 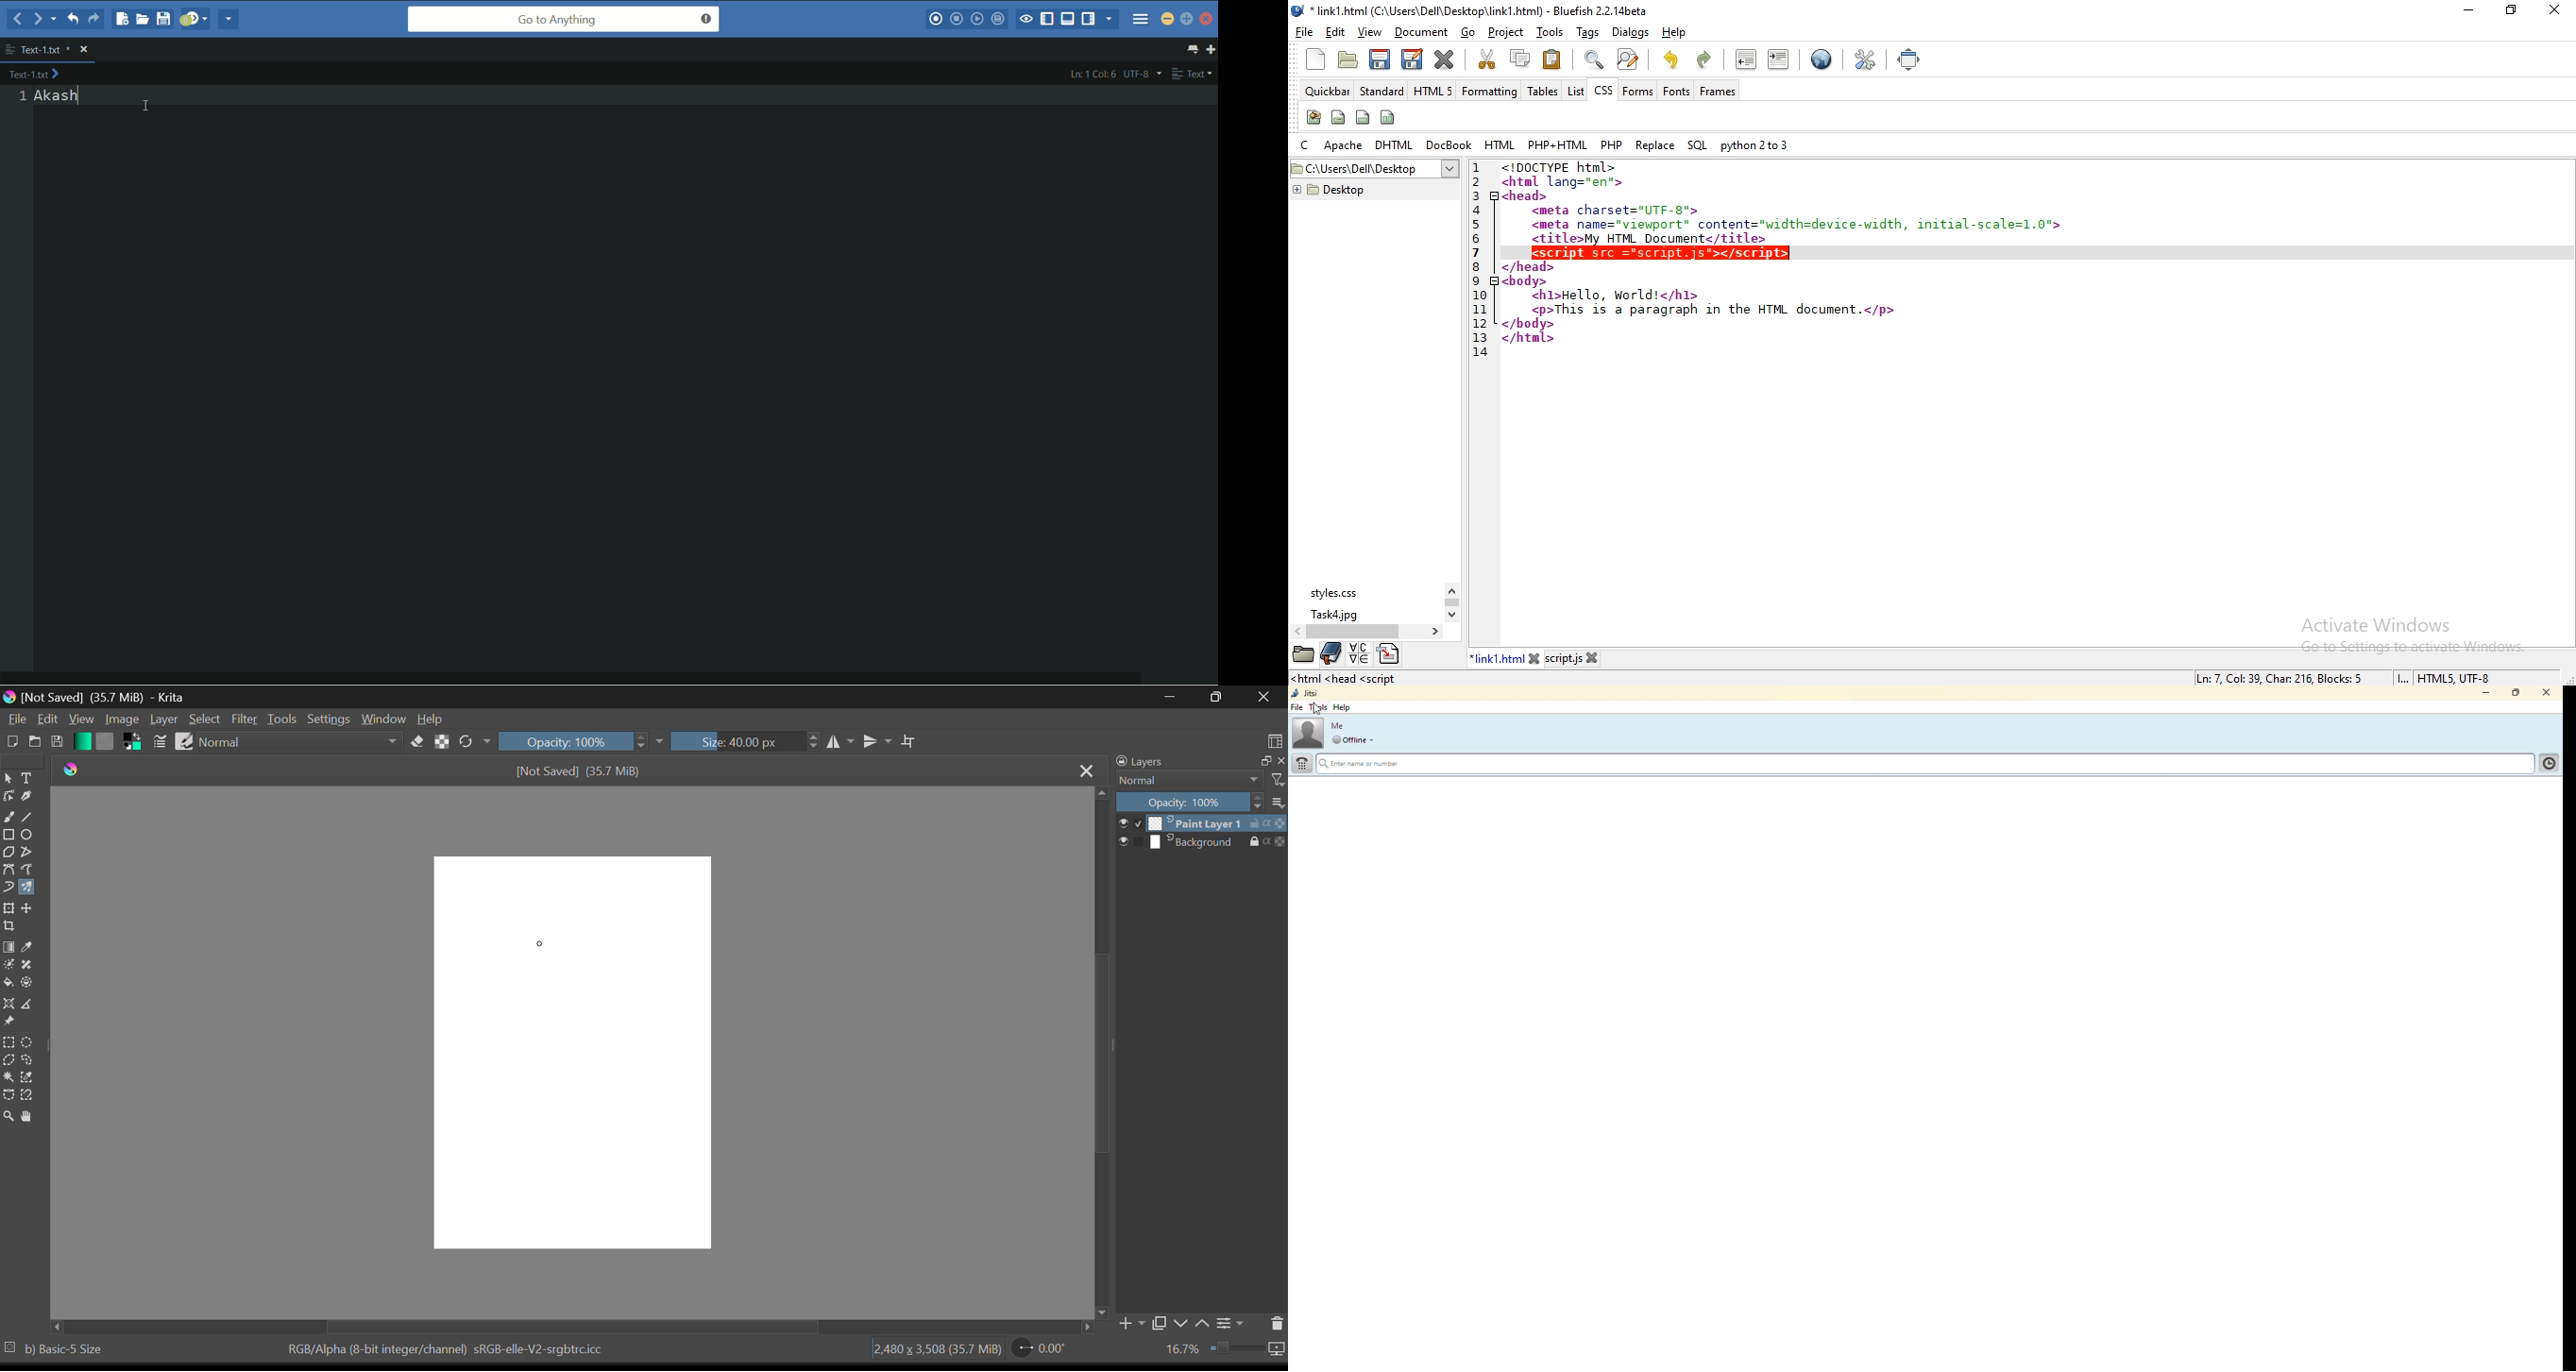 What do you see at coordinates (1376, 169) in the screenshot?
I see `desktop` at bounding box center [1376, 169].